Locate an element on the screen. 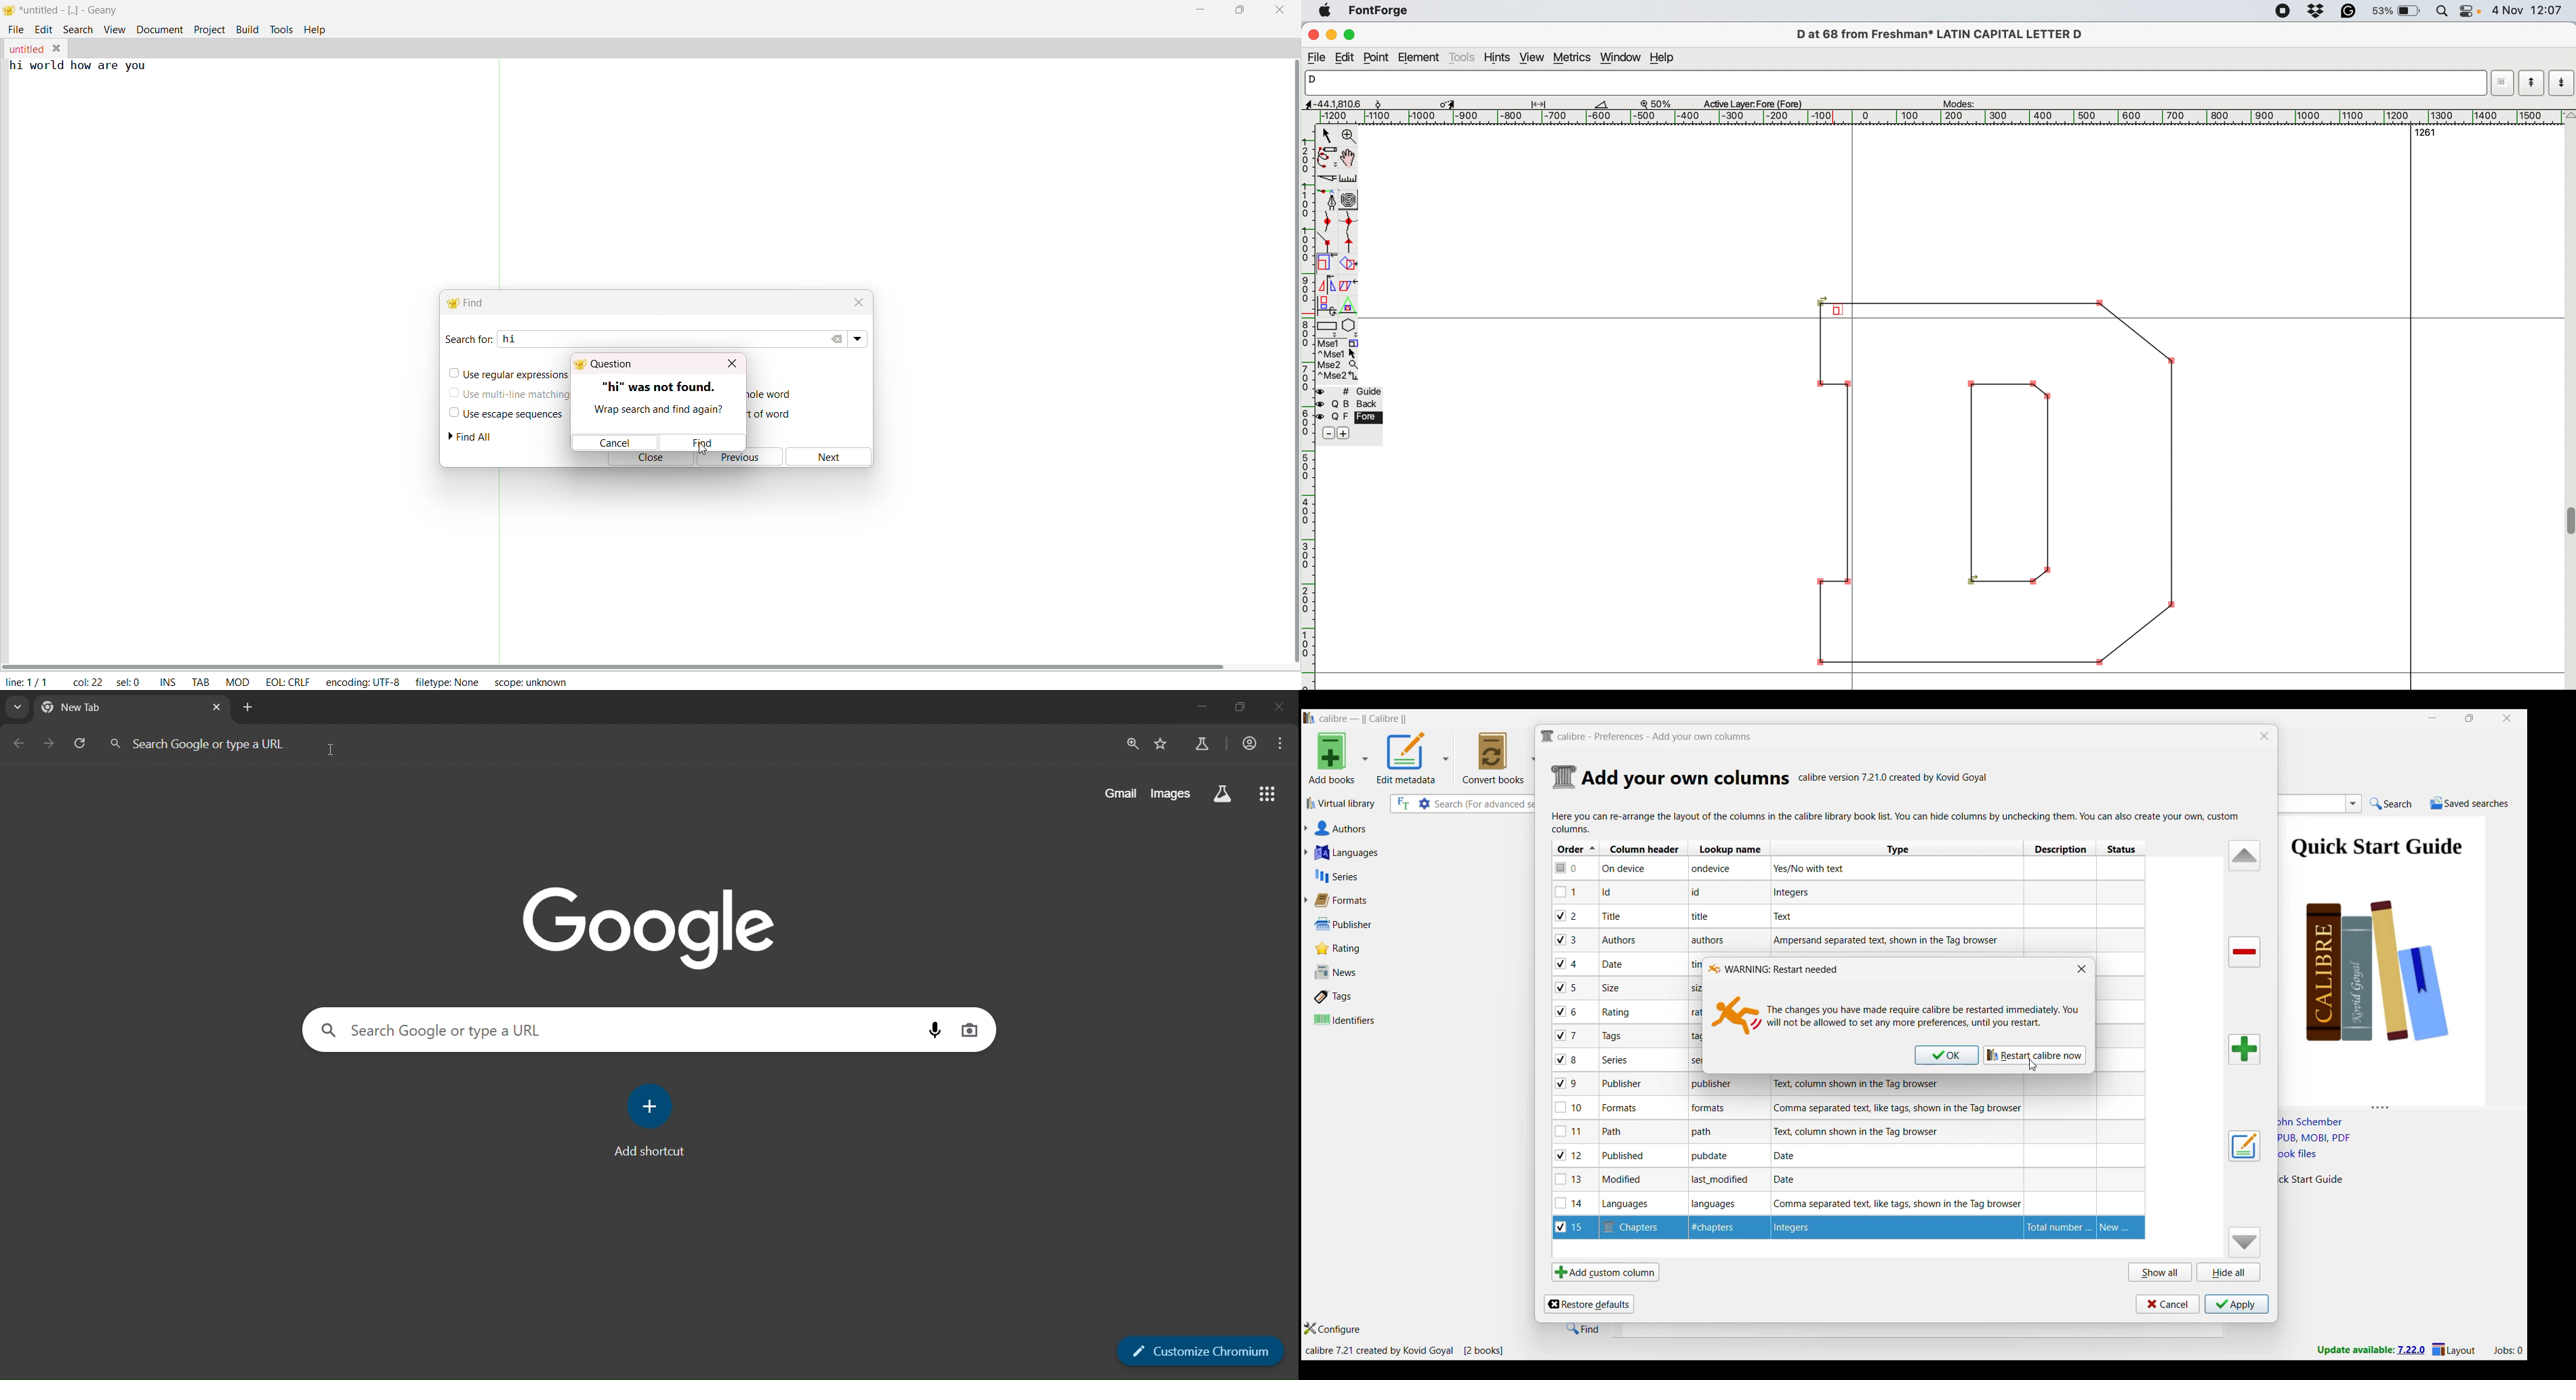 The width and height of the screenshot is (2576, 1400). Section details is located at coordinates (1686, 779).